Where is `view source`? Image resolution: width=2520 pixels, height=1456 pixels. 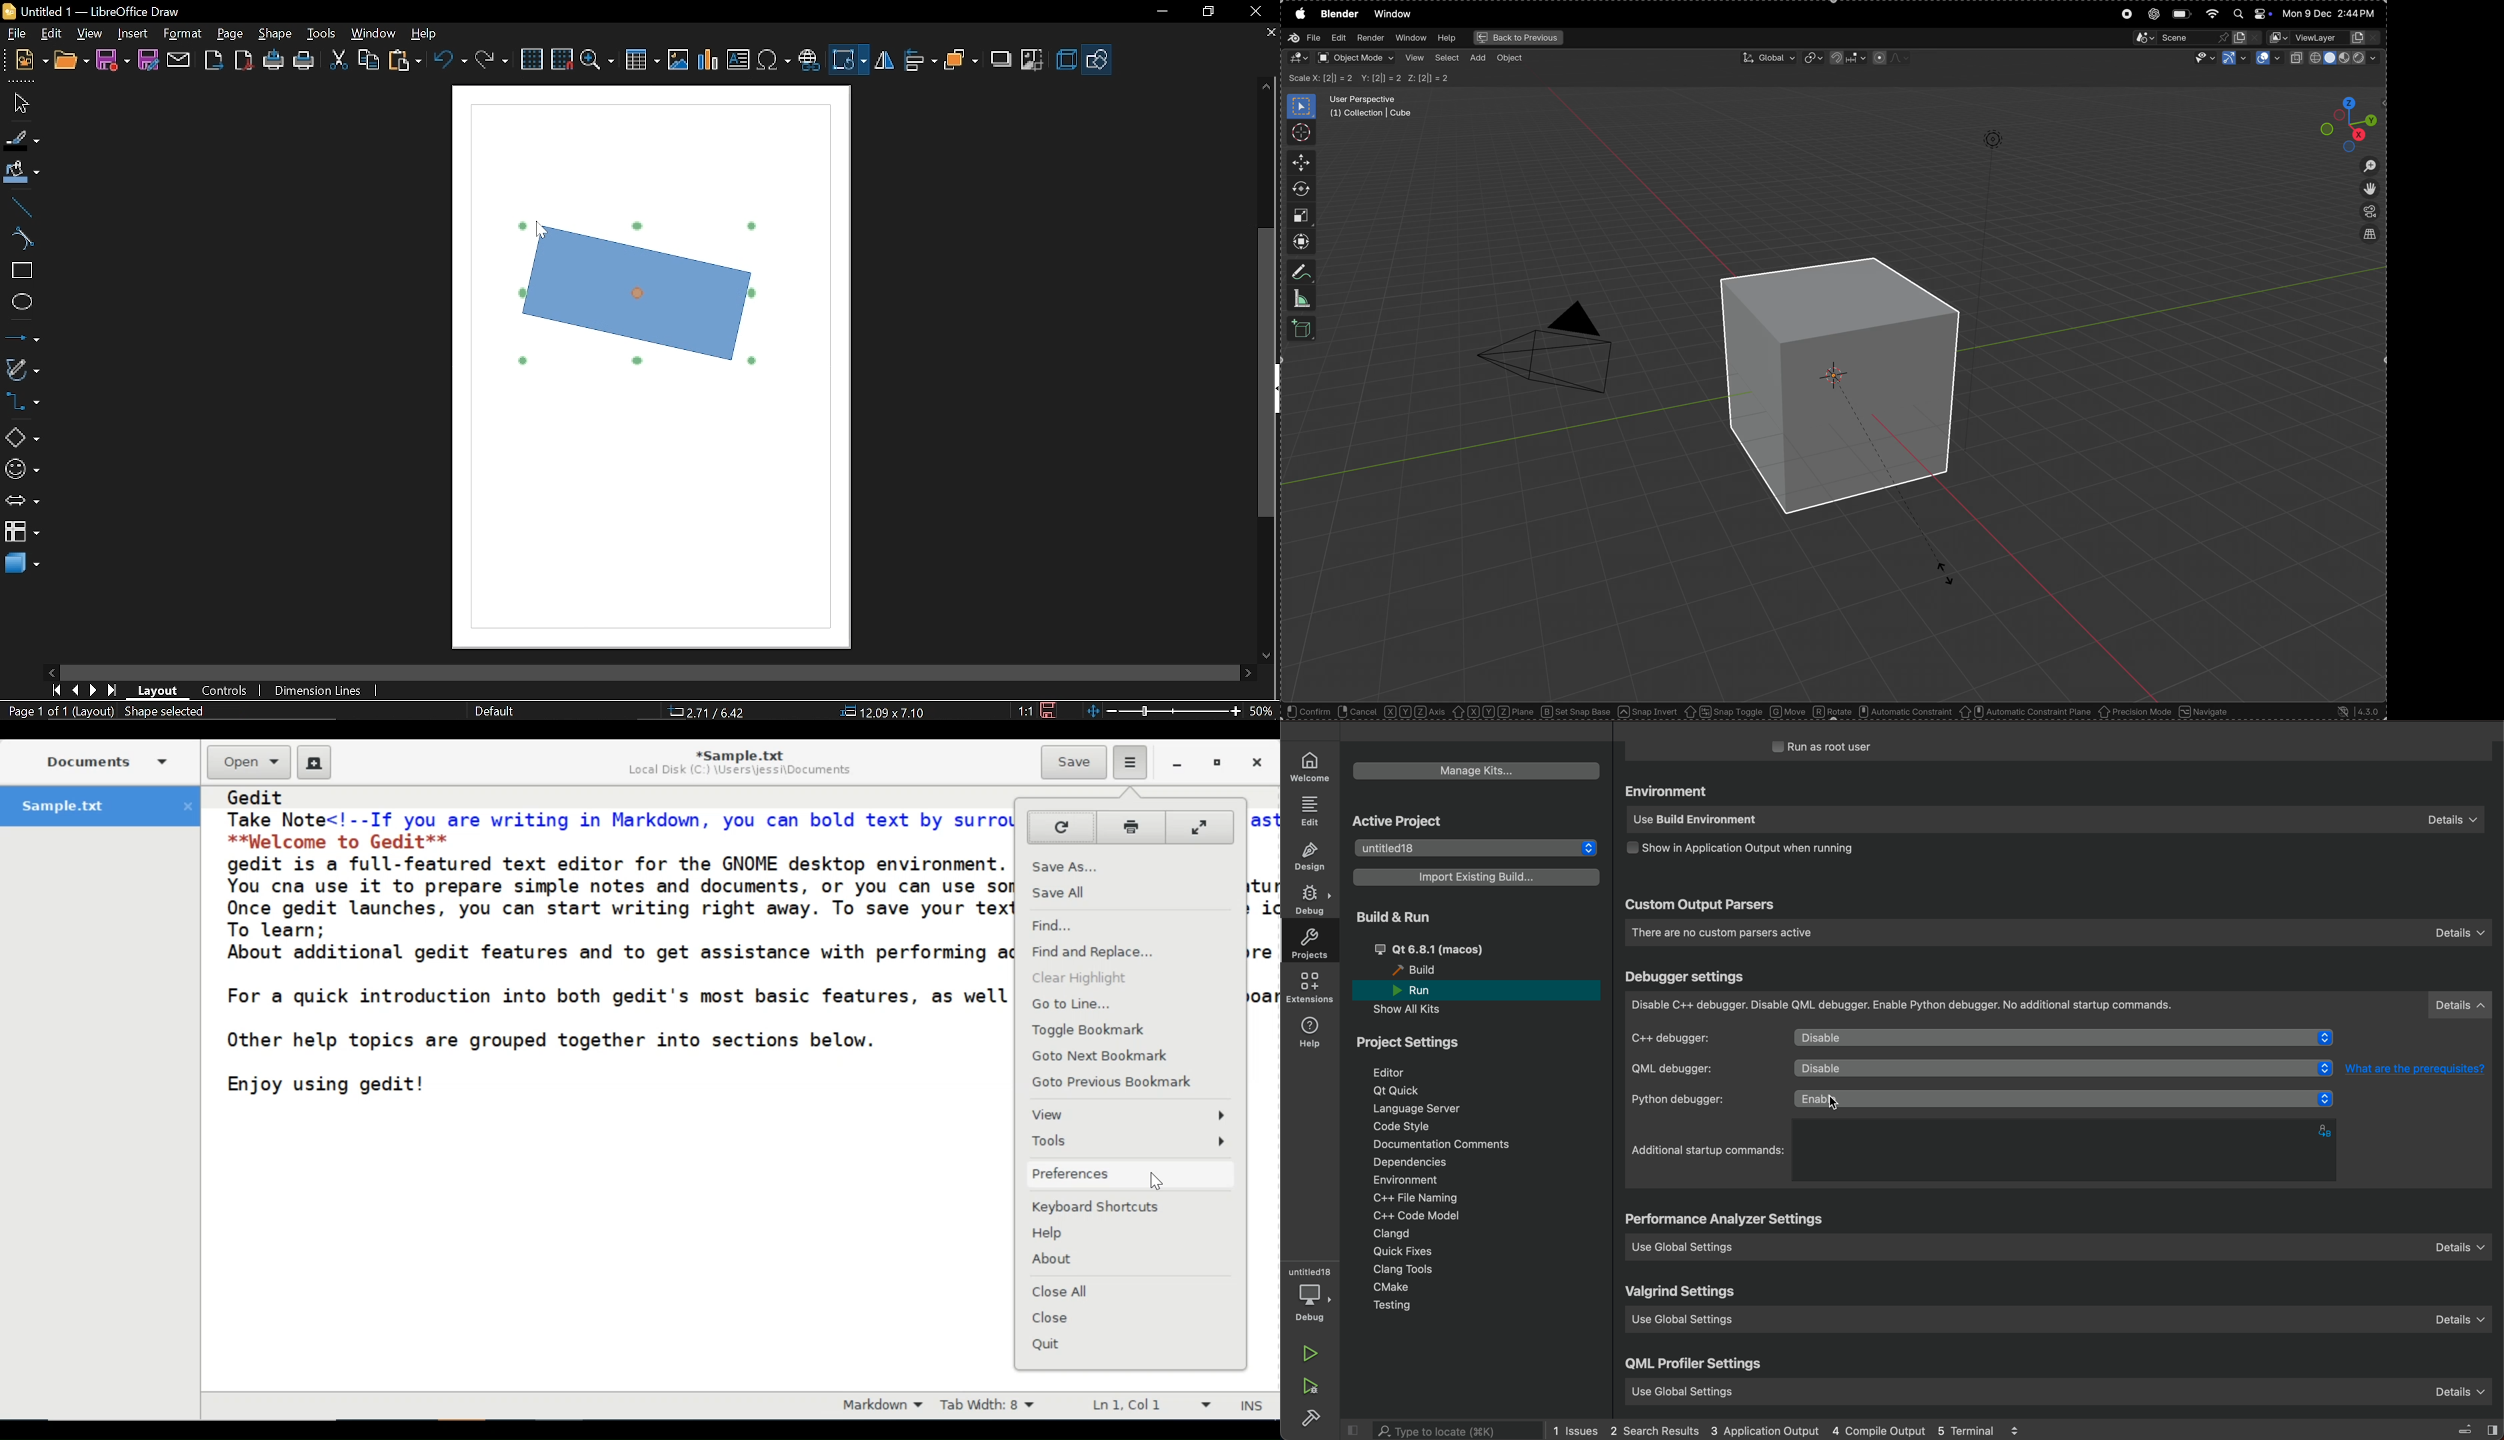
view source is located at coordinates (2371, 235).